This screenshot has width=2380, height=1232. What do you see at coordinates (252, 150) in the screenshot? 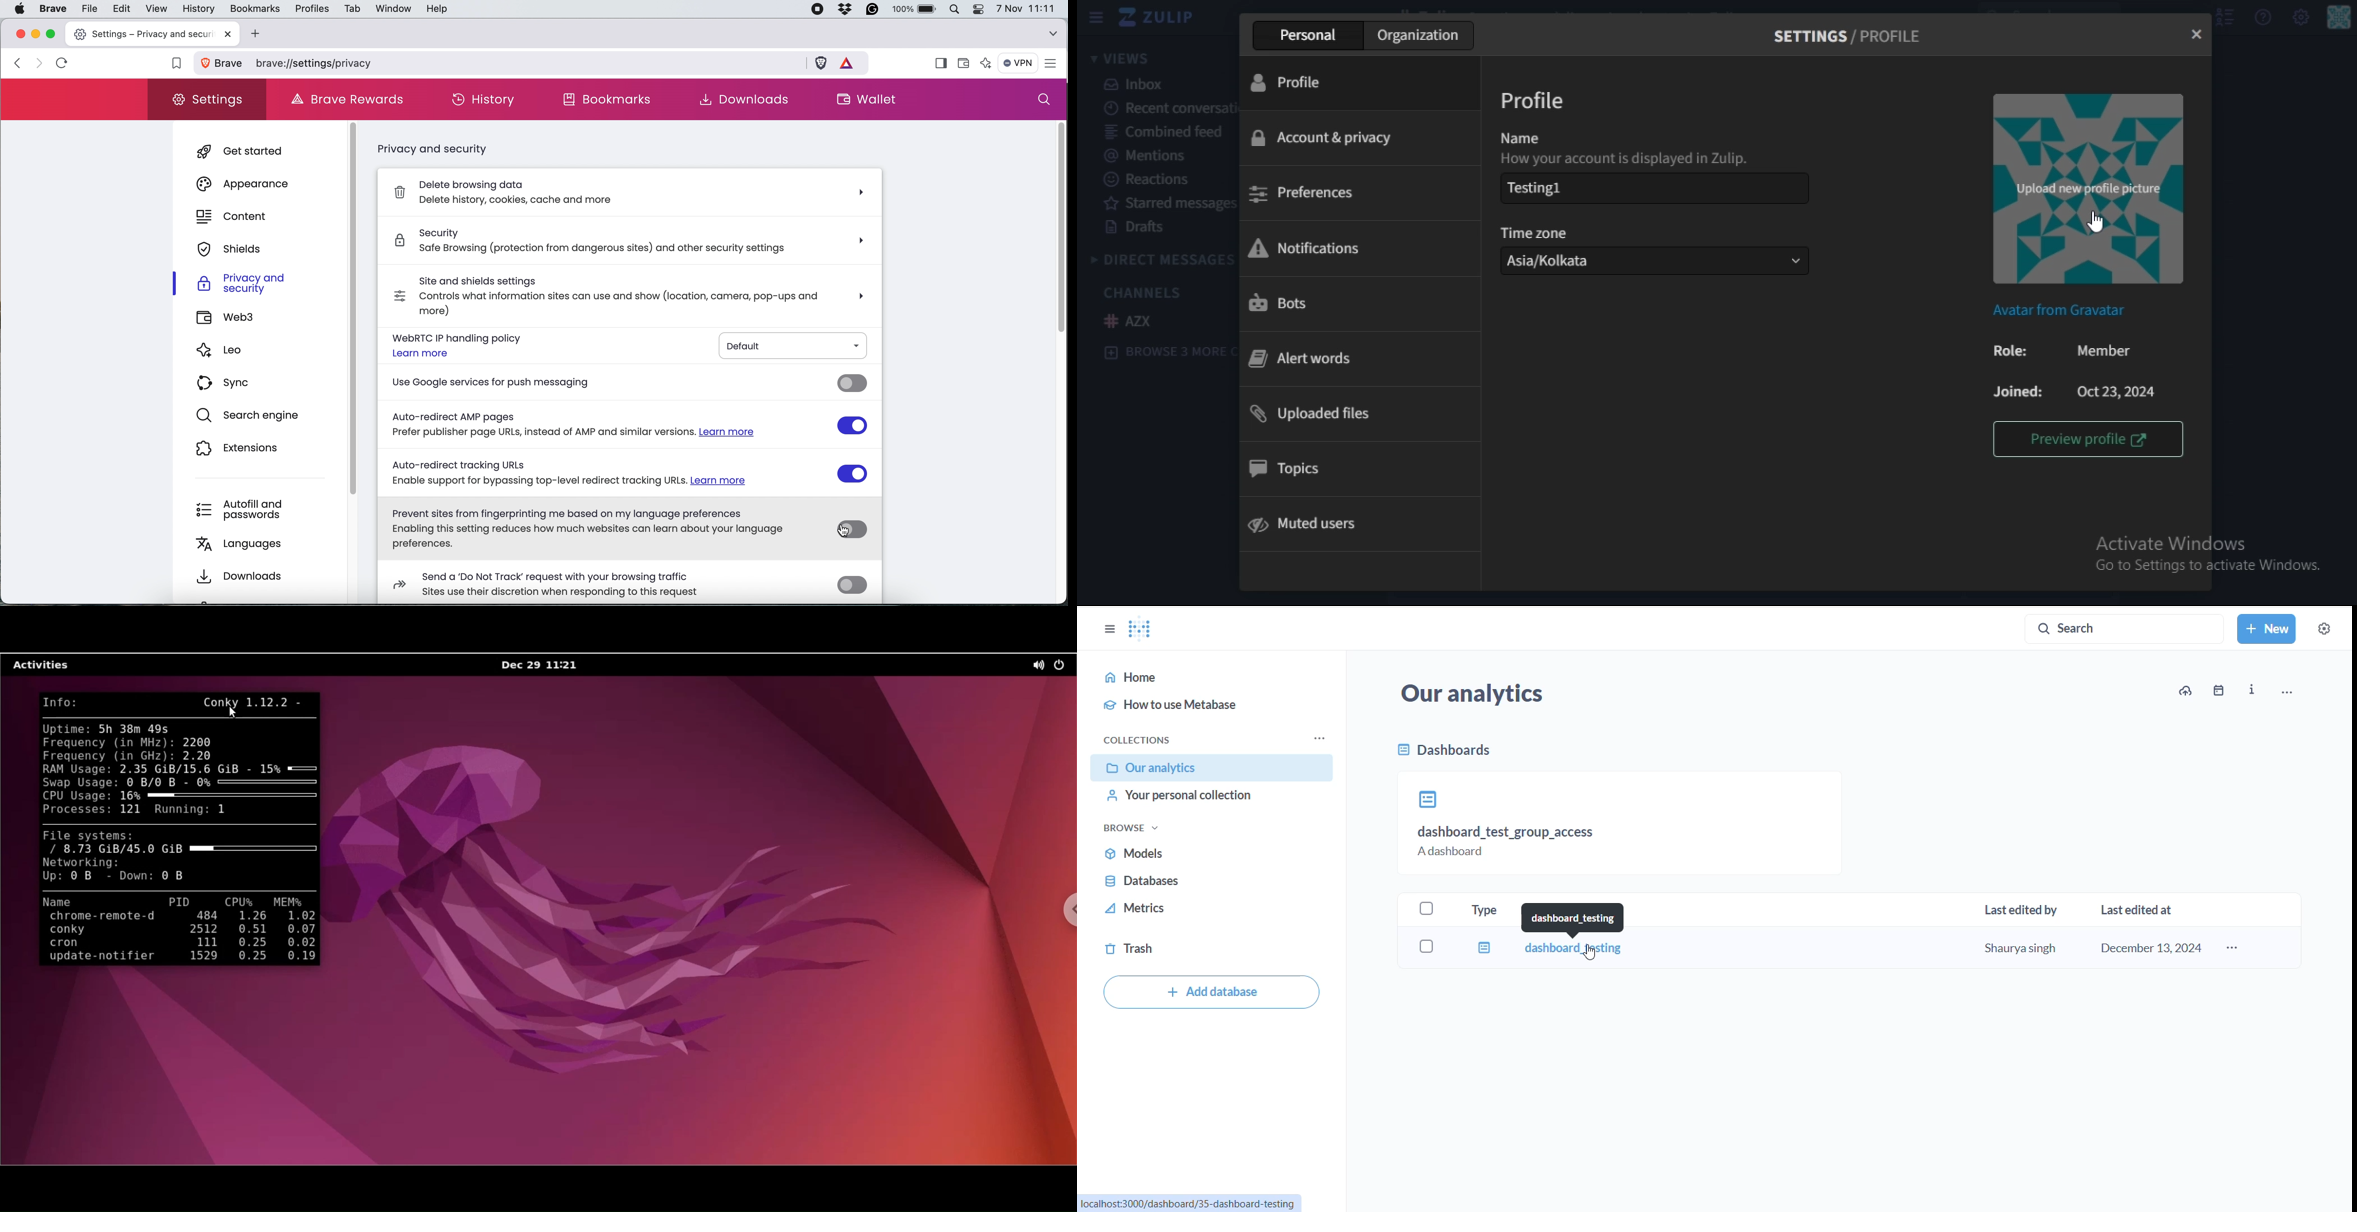
I see `get started` at bounding box center [252, 150].